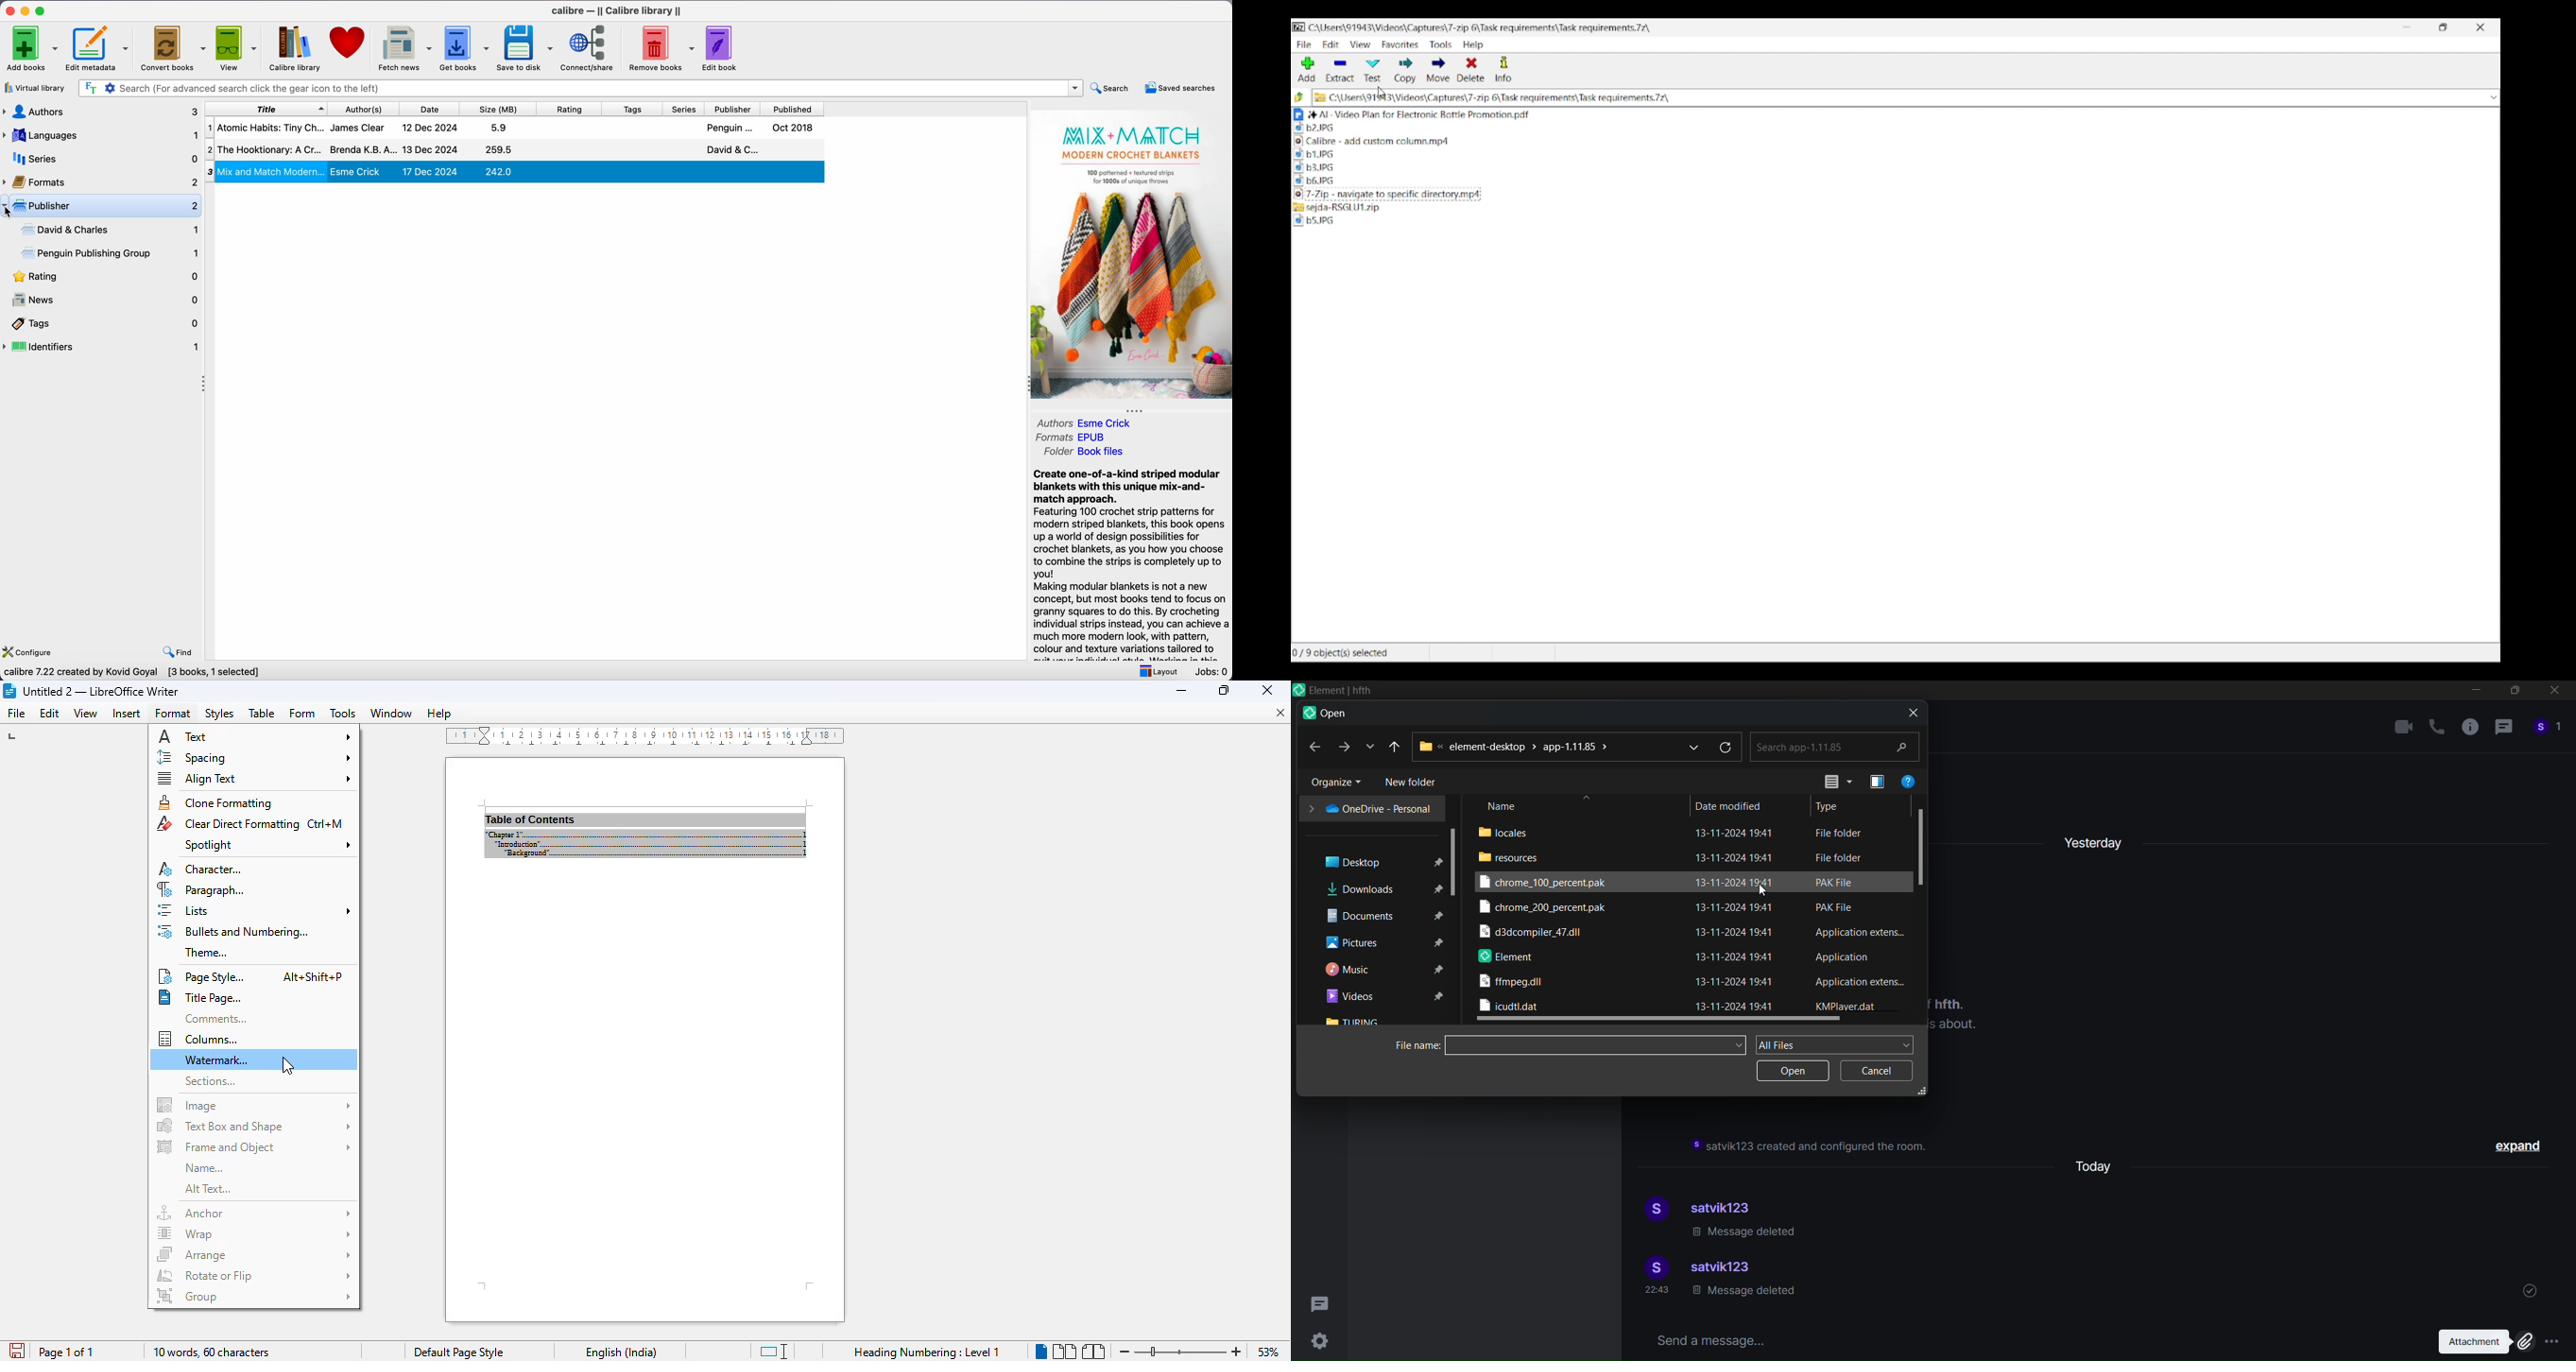  Describe the element at coordinates (661, 50) in the screenshot. I see `remove books` at that location.